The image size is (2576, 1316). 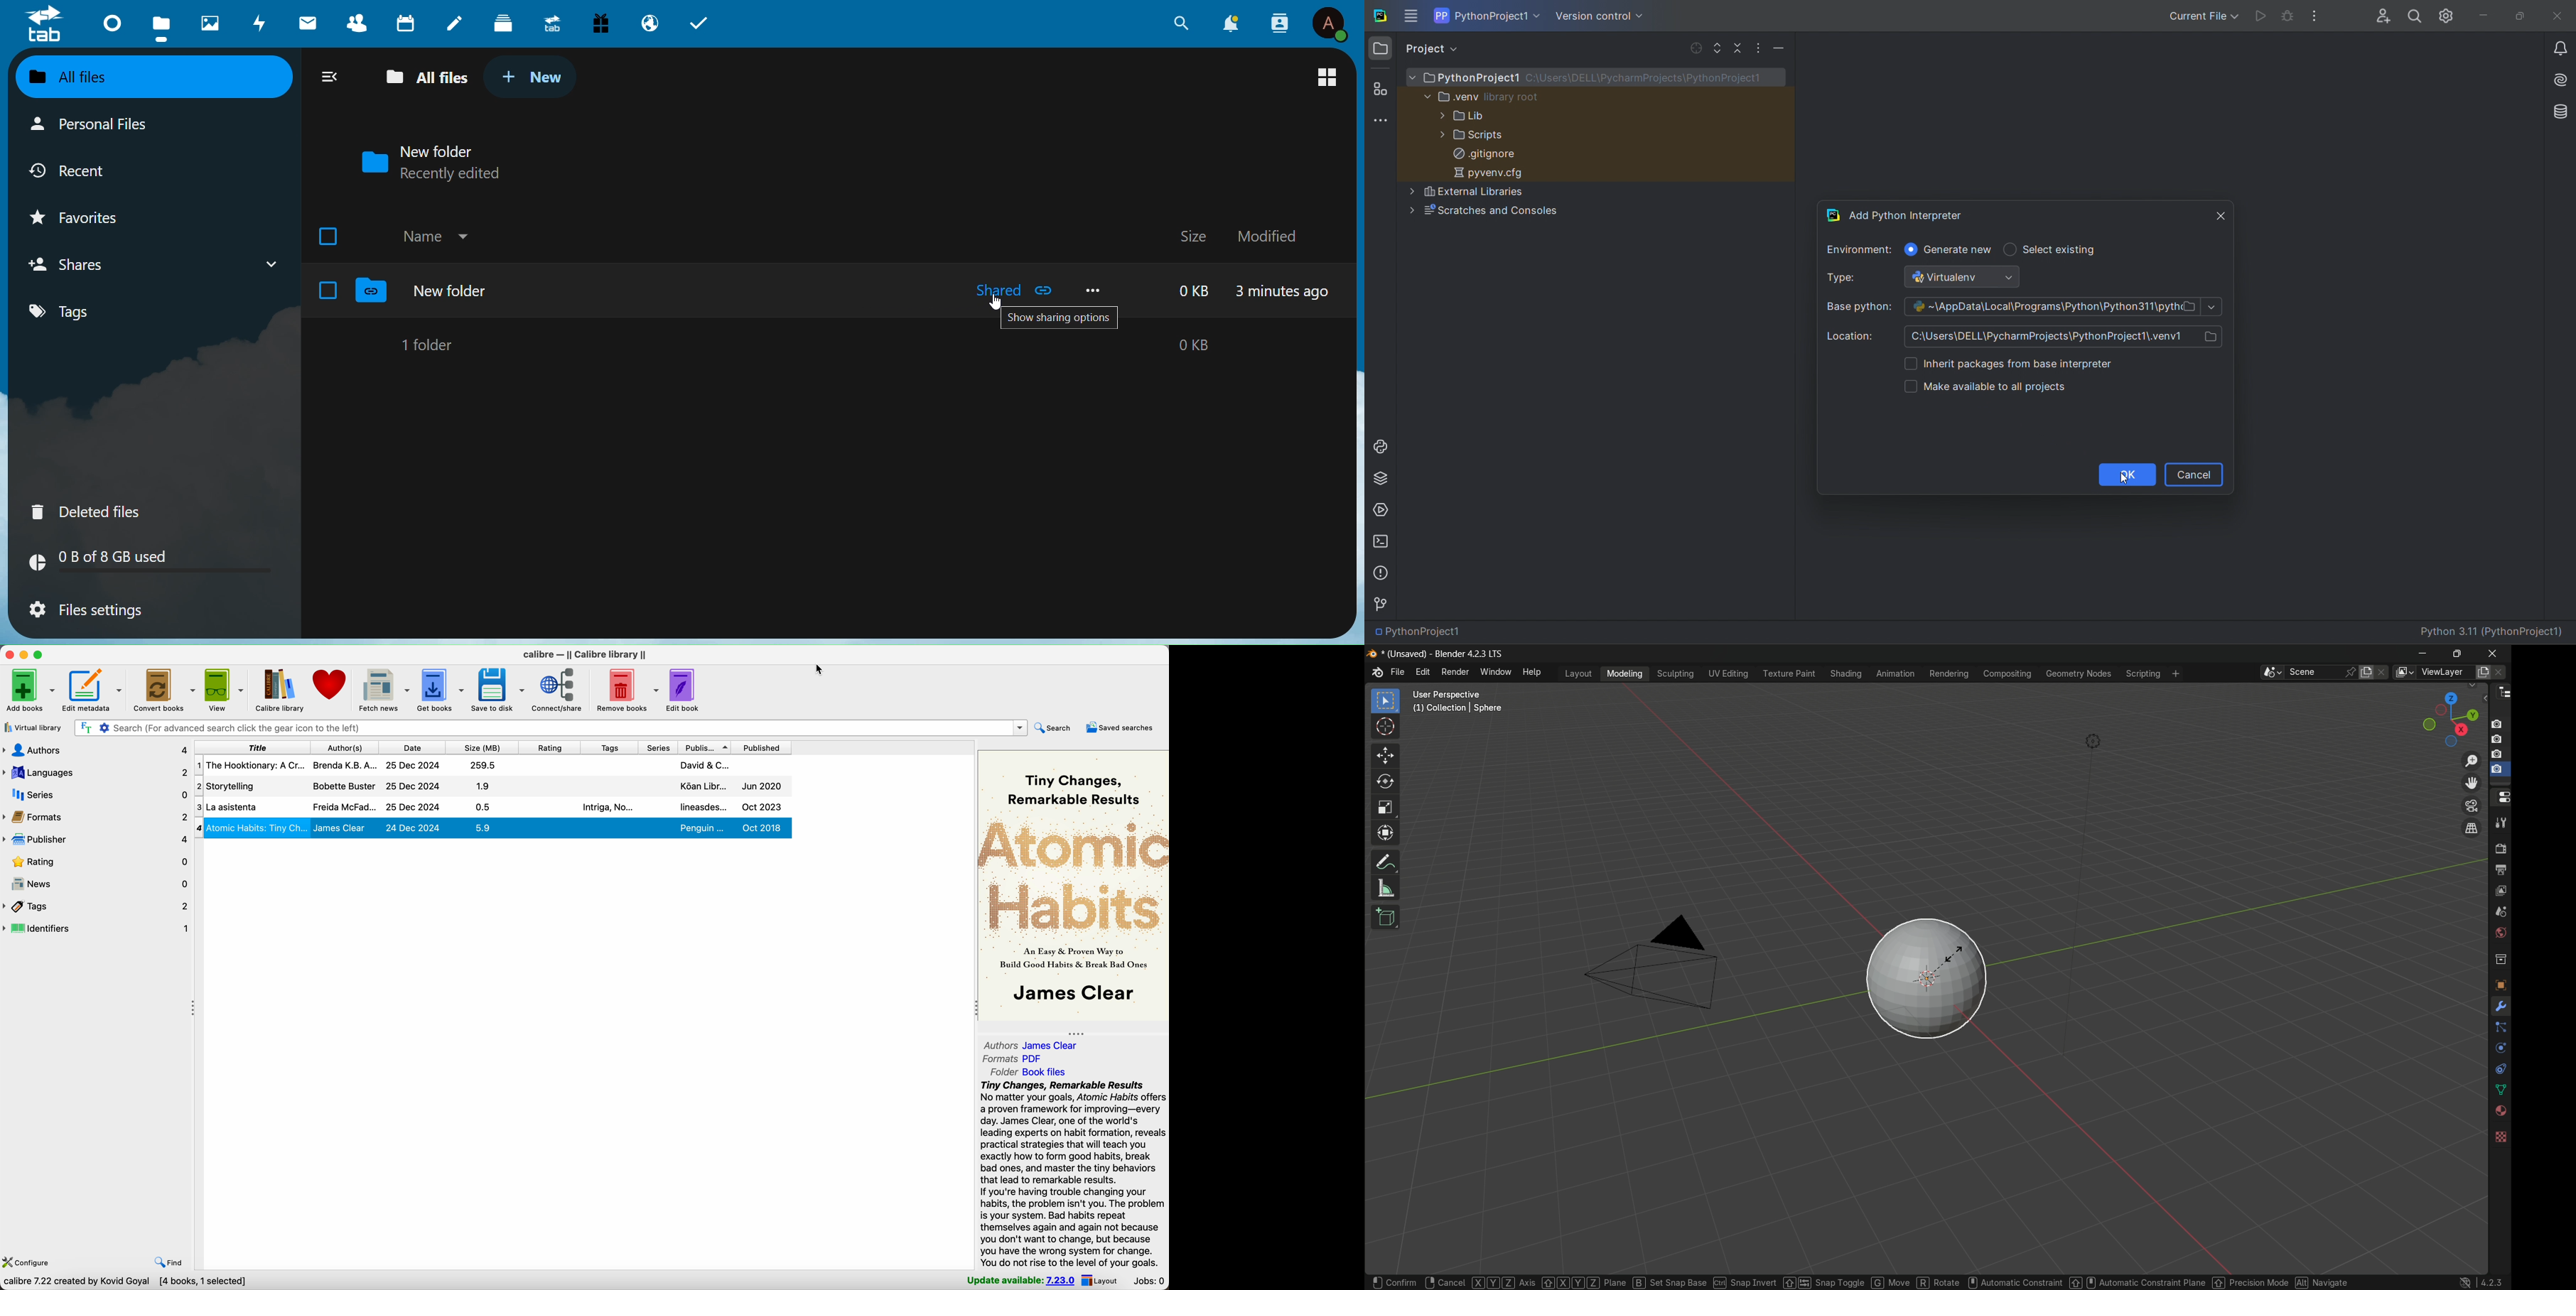 What do you see at coordinates (30, 690) in the screenshot?
I see `add books` at bounding box center [30, 690].